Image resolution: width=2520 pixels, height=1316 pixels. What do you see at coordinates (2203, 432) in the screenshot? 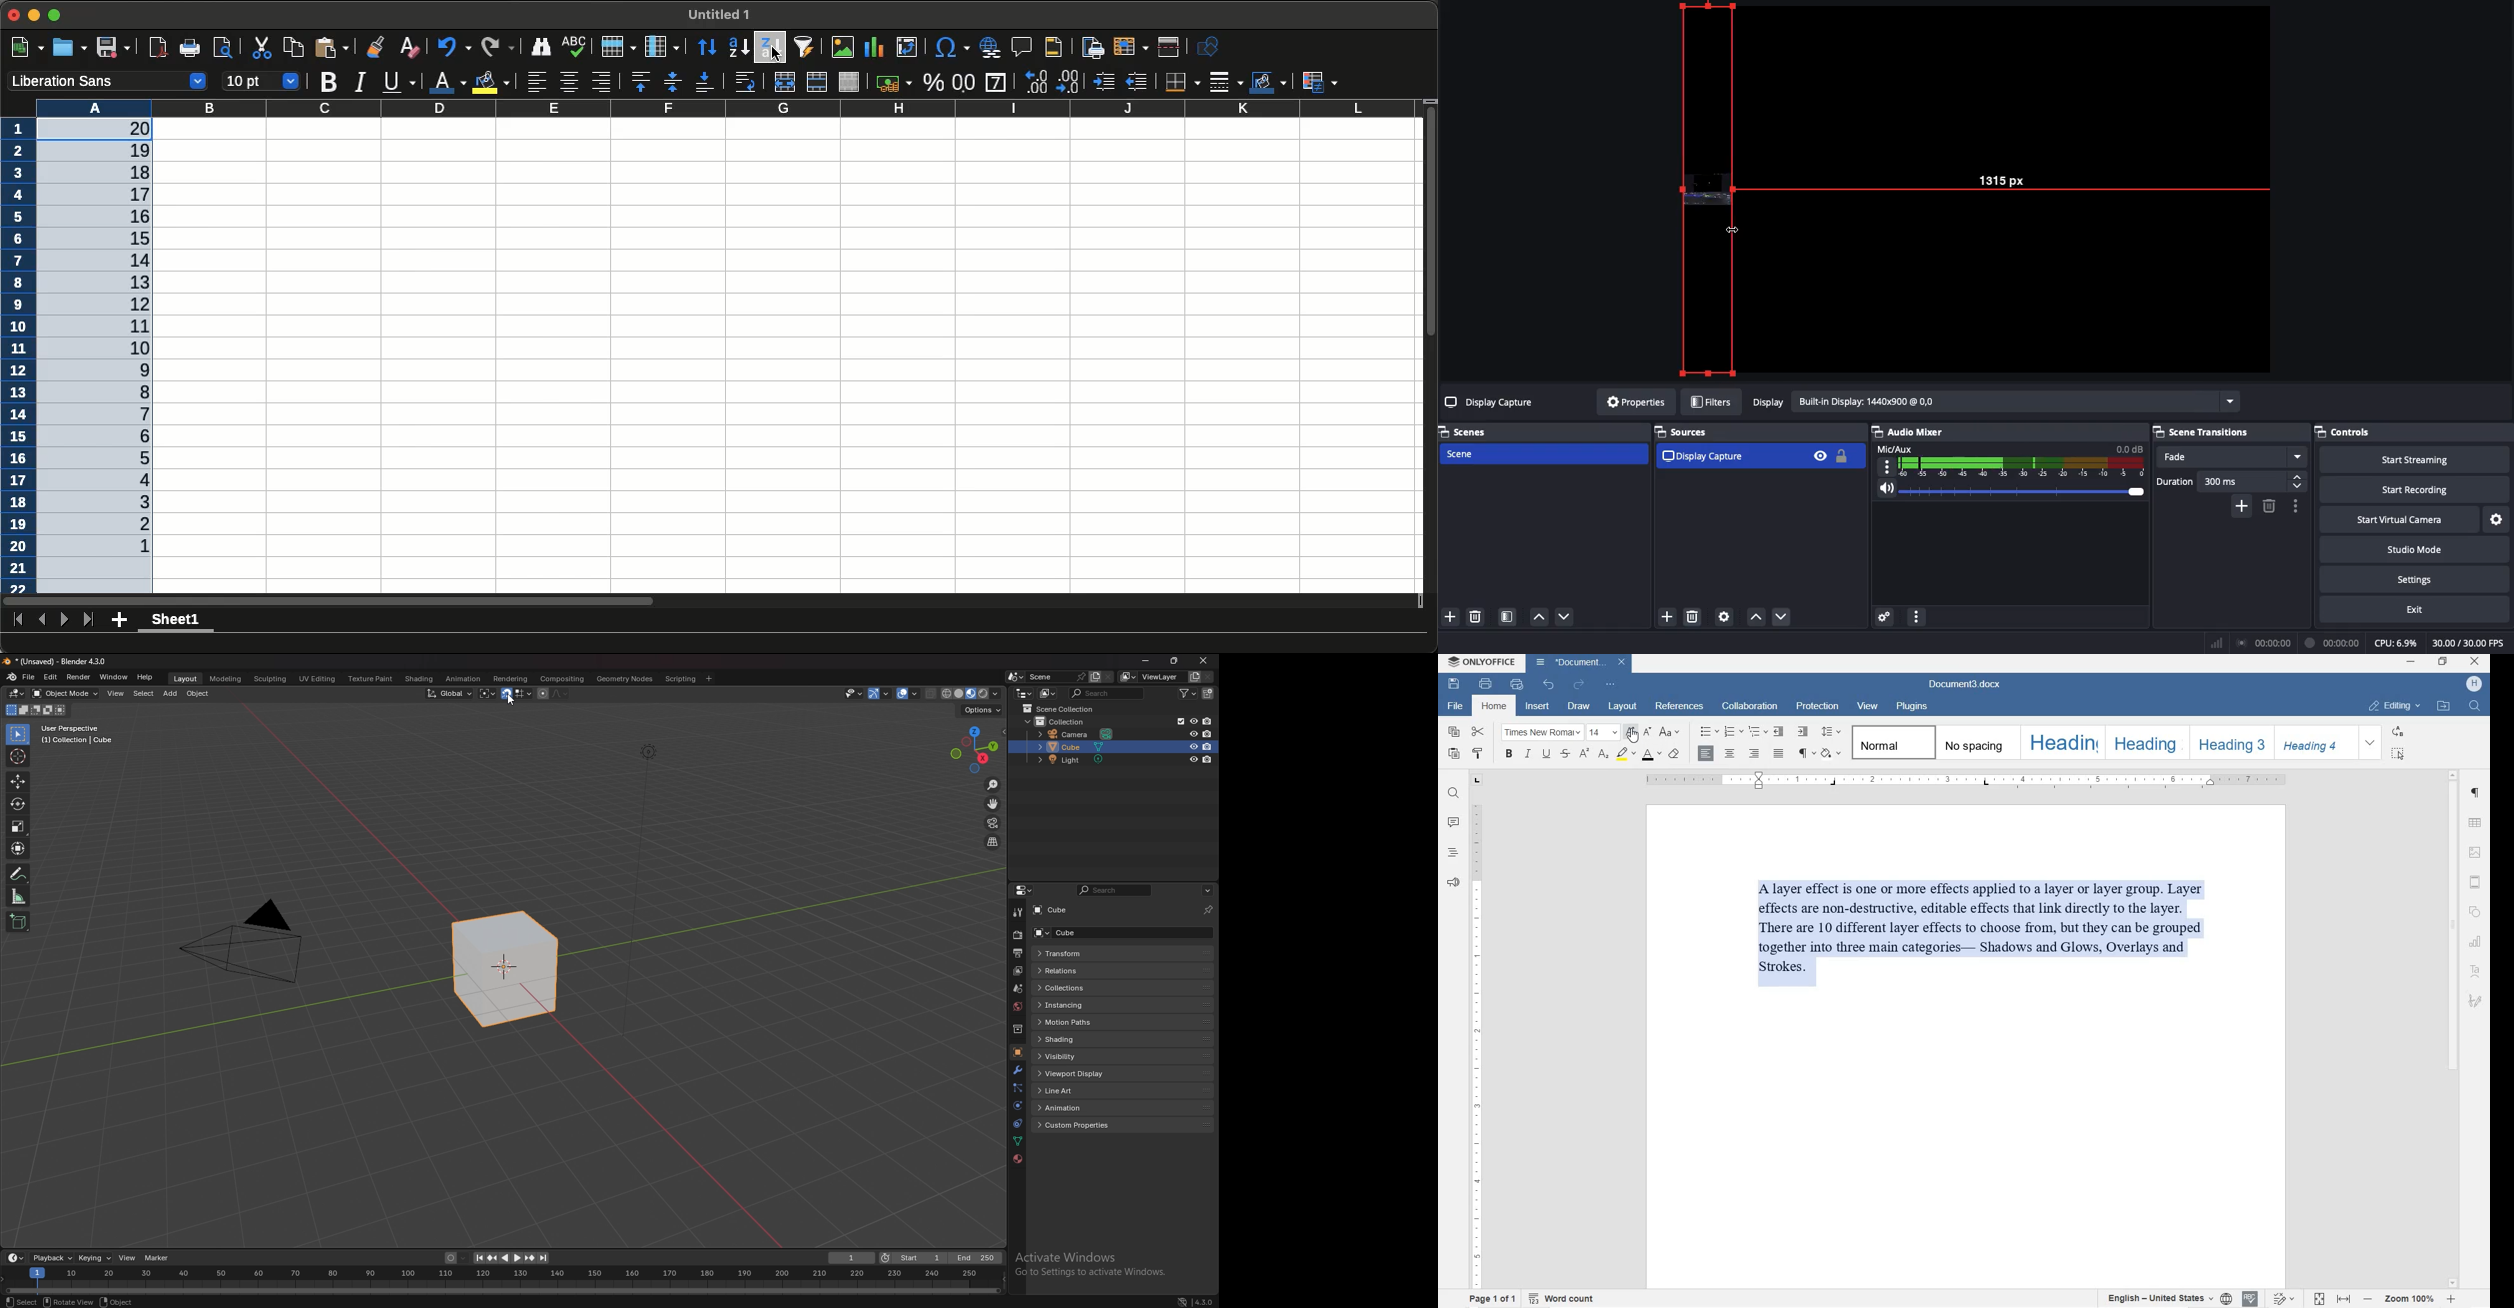
I see `Scene transition` at bounding box center [2203, 432].